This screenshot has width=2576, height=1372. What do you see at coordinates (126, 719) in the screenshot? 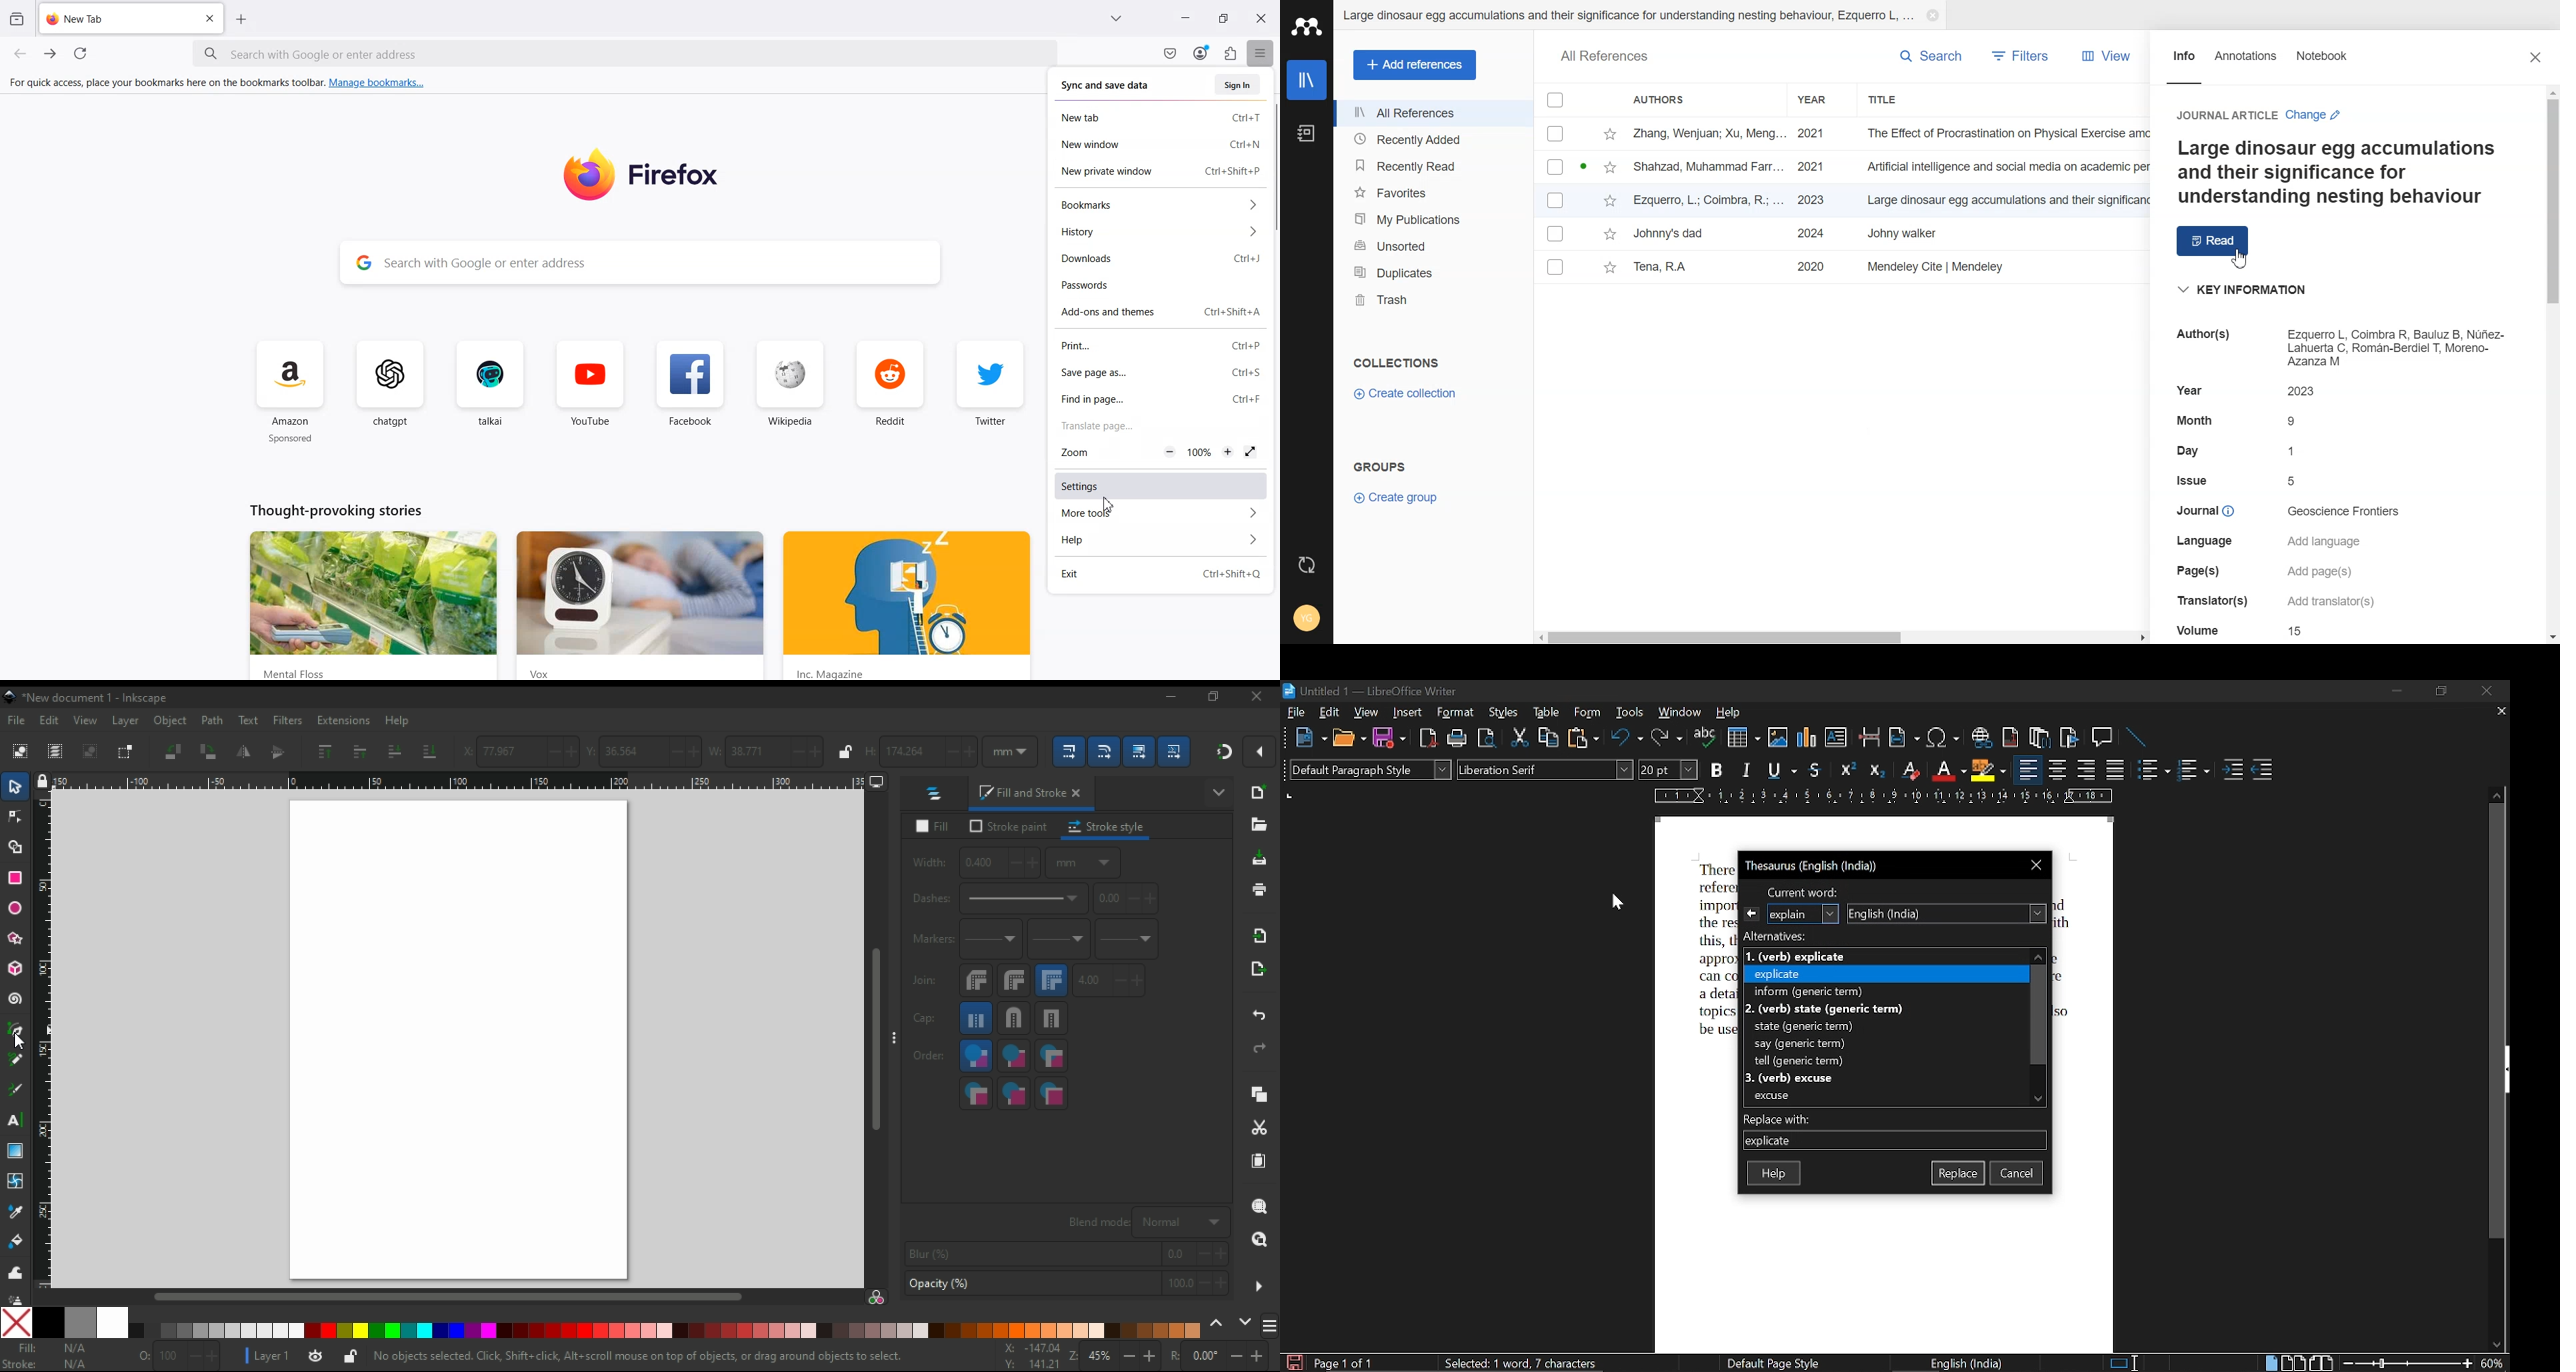
I see `layer` at bounding box center [126, 719].